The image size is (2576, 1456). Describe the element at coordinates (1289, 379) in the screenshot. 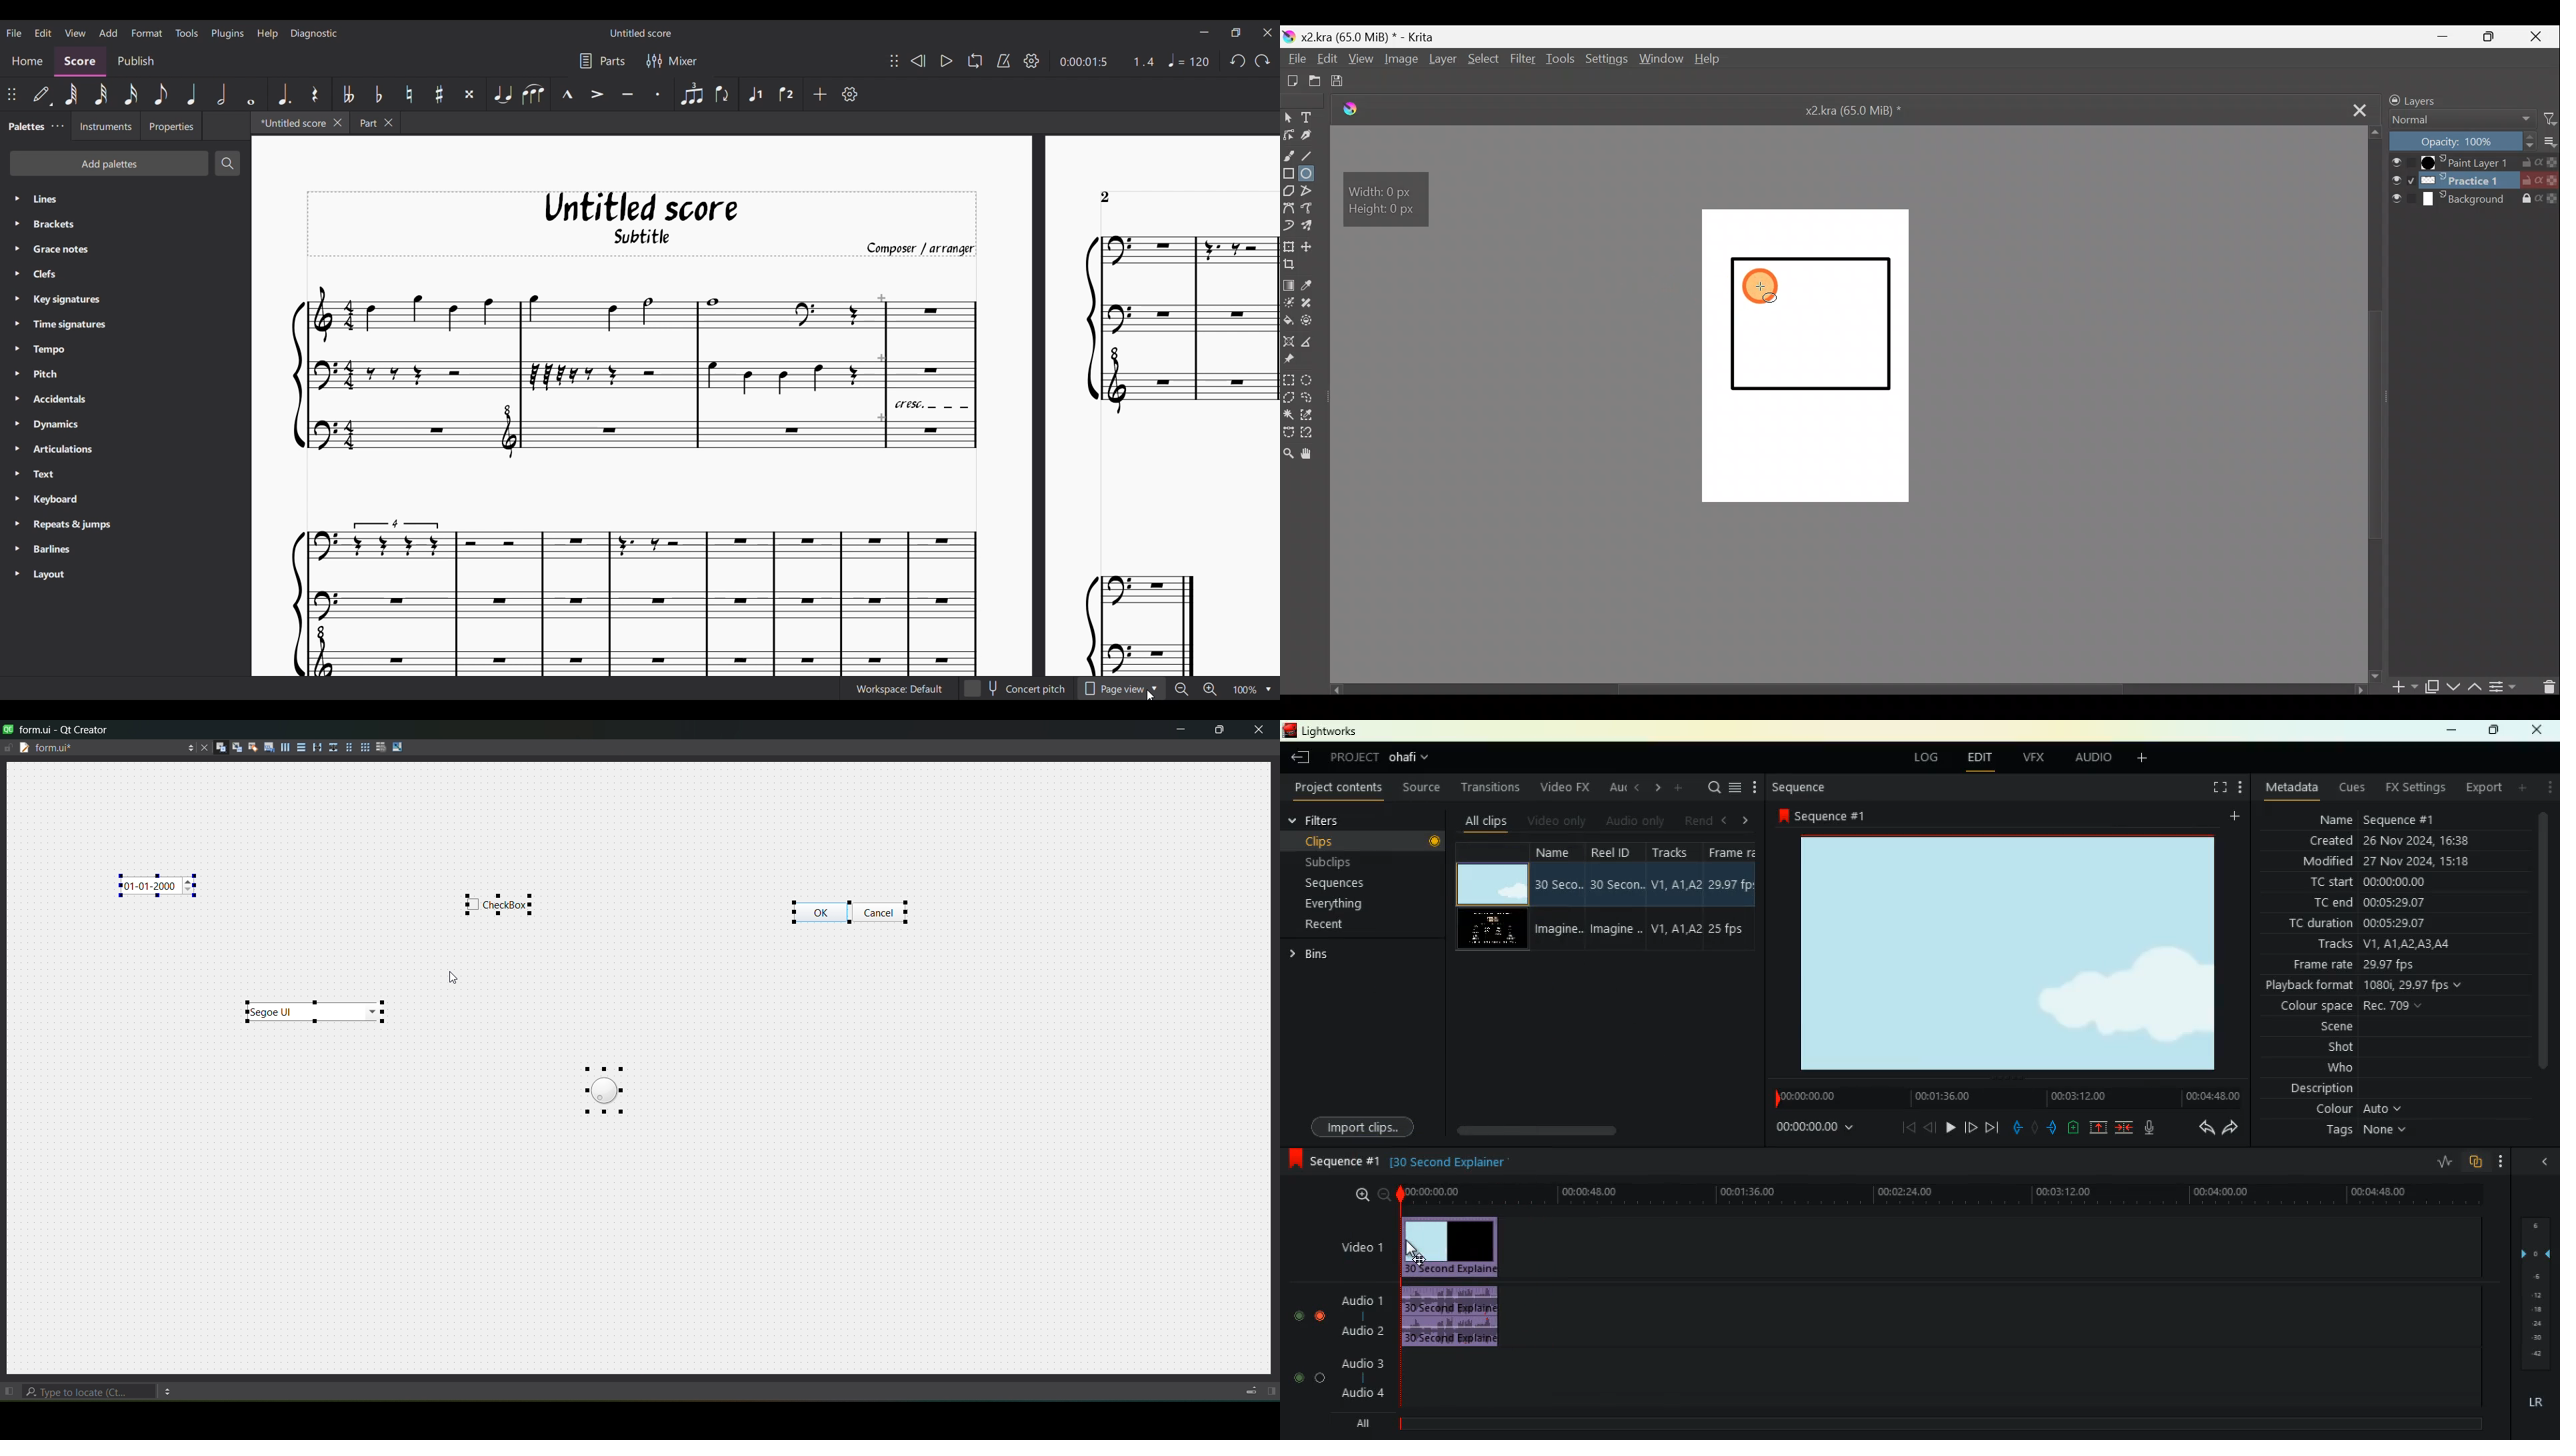

I see `Rectangular selection tool` at that location.